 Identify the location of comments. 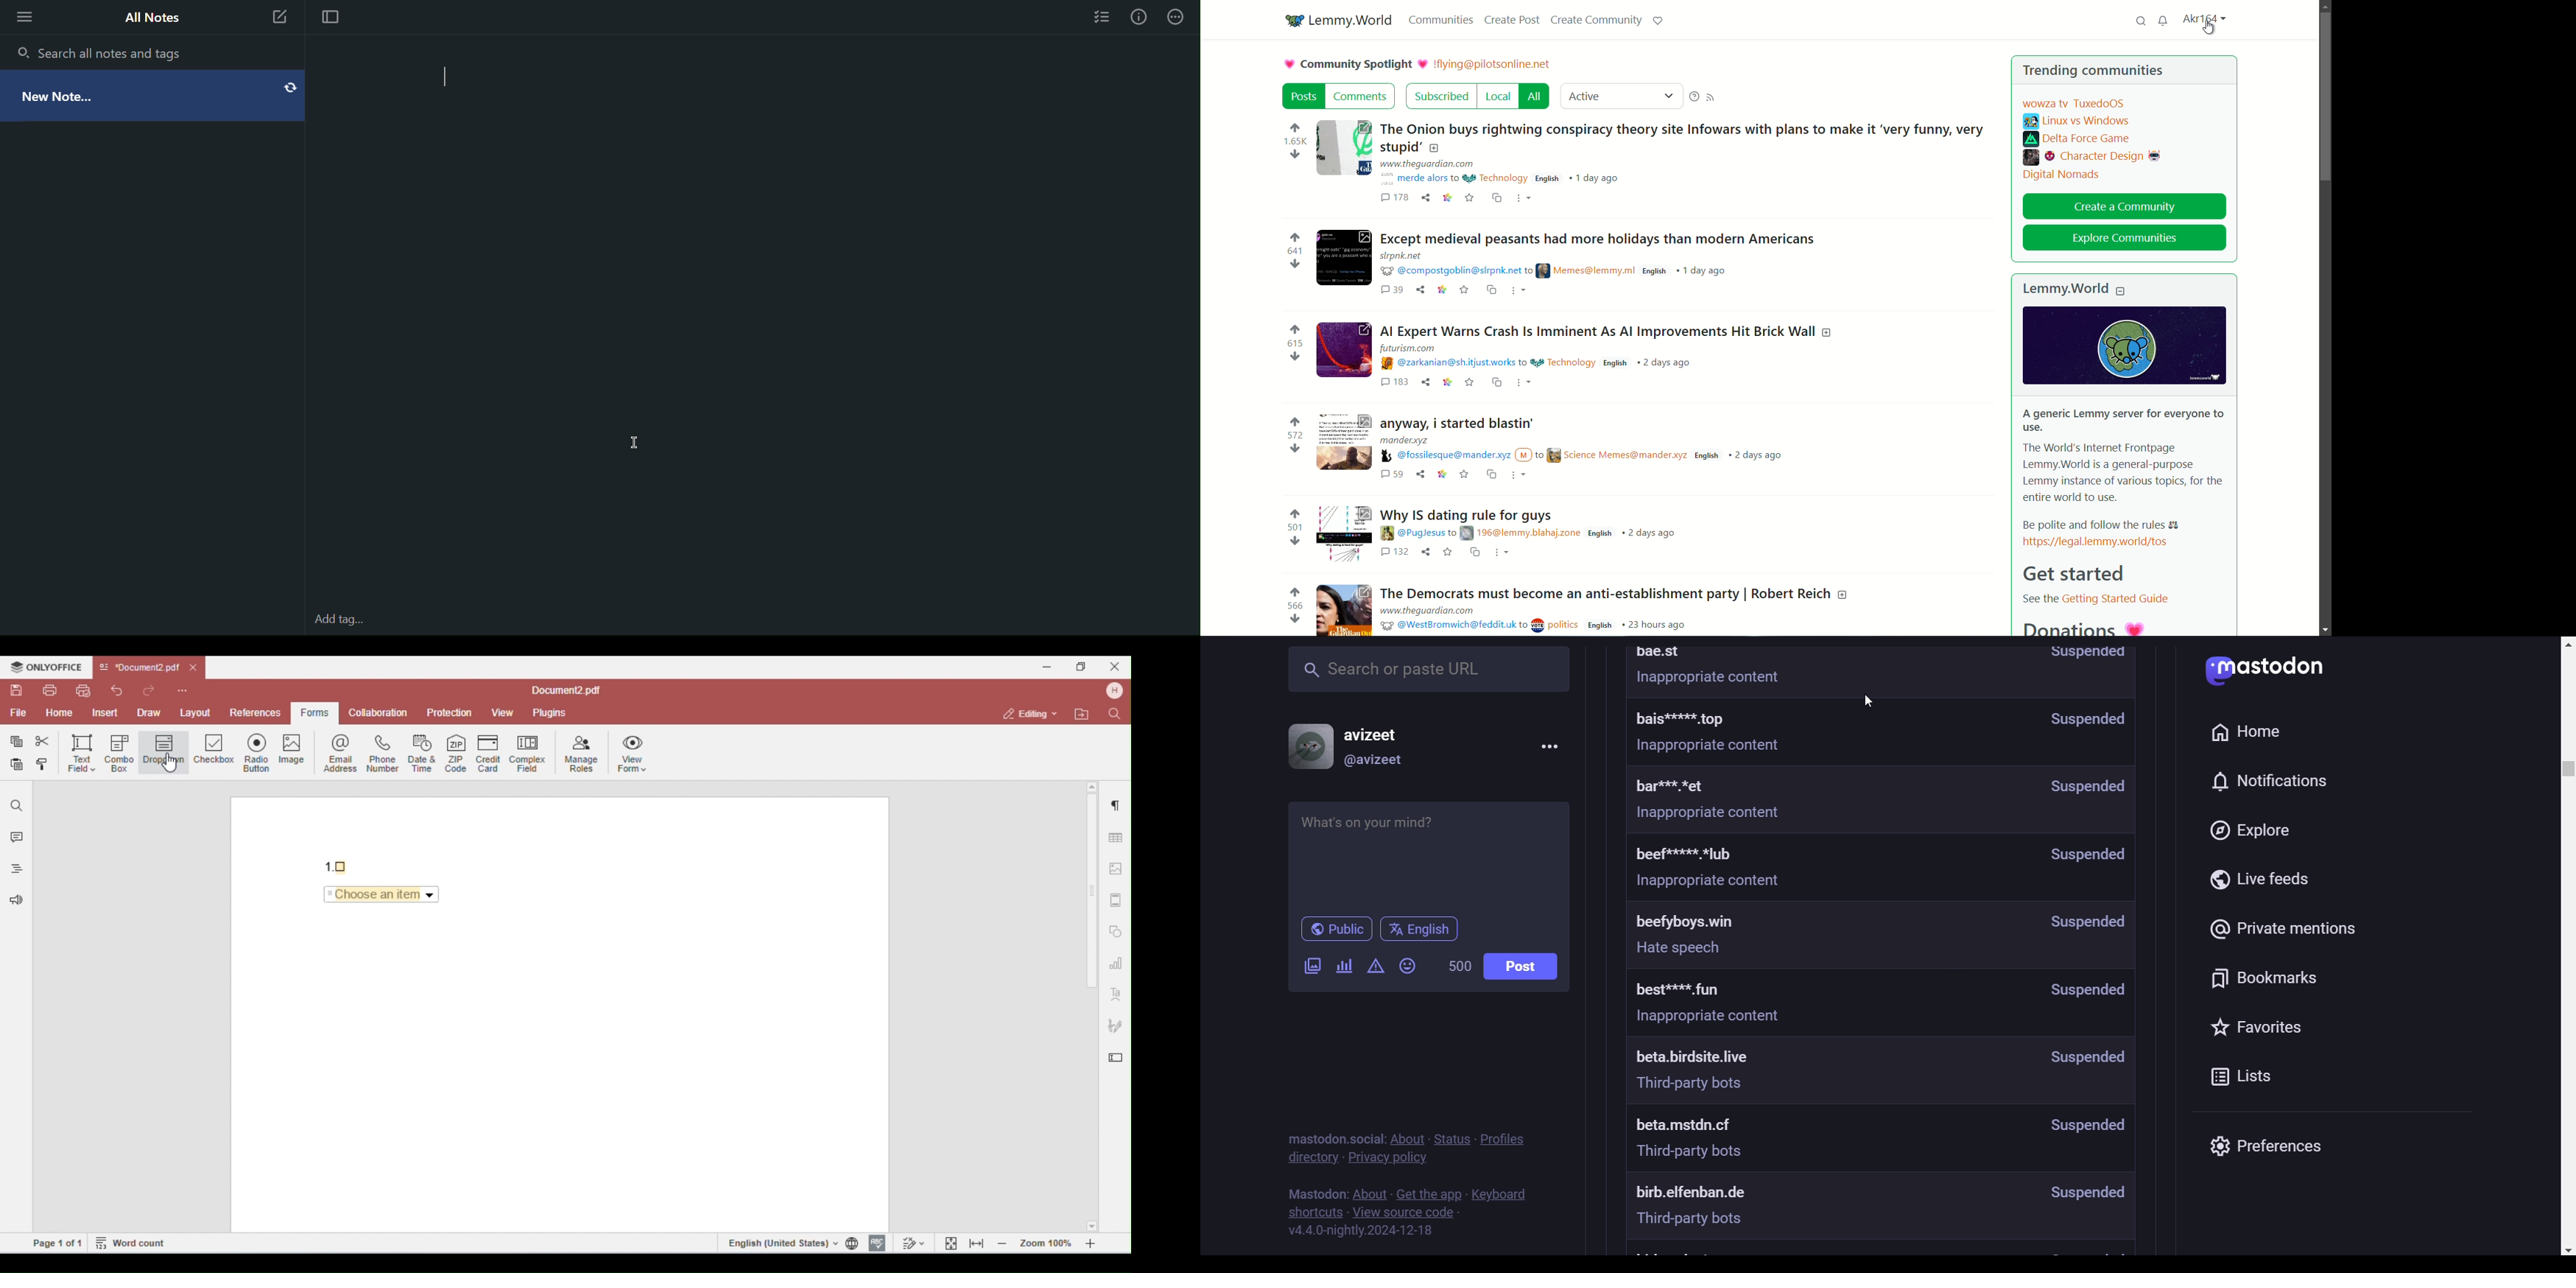
(1391, 475).